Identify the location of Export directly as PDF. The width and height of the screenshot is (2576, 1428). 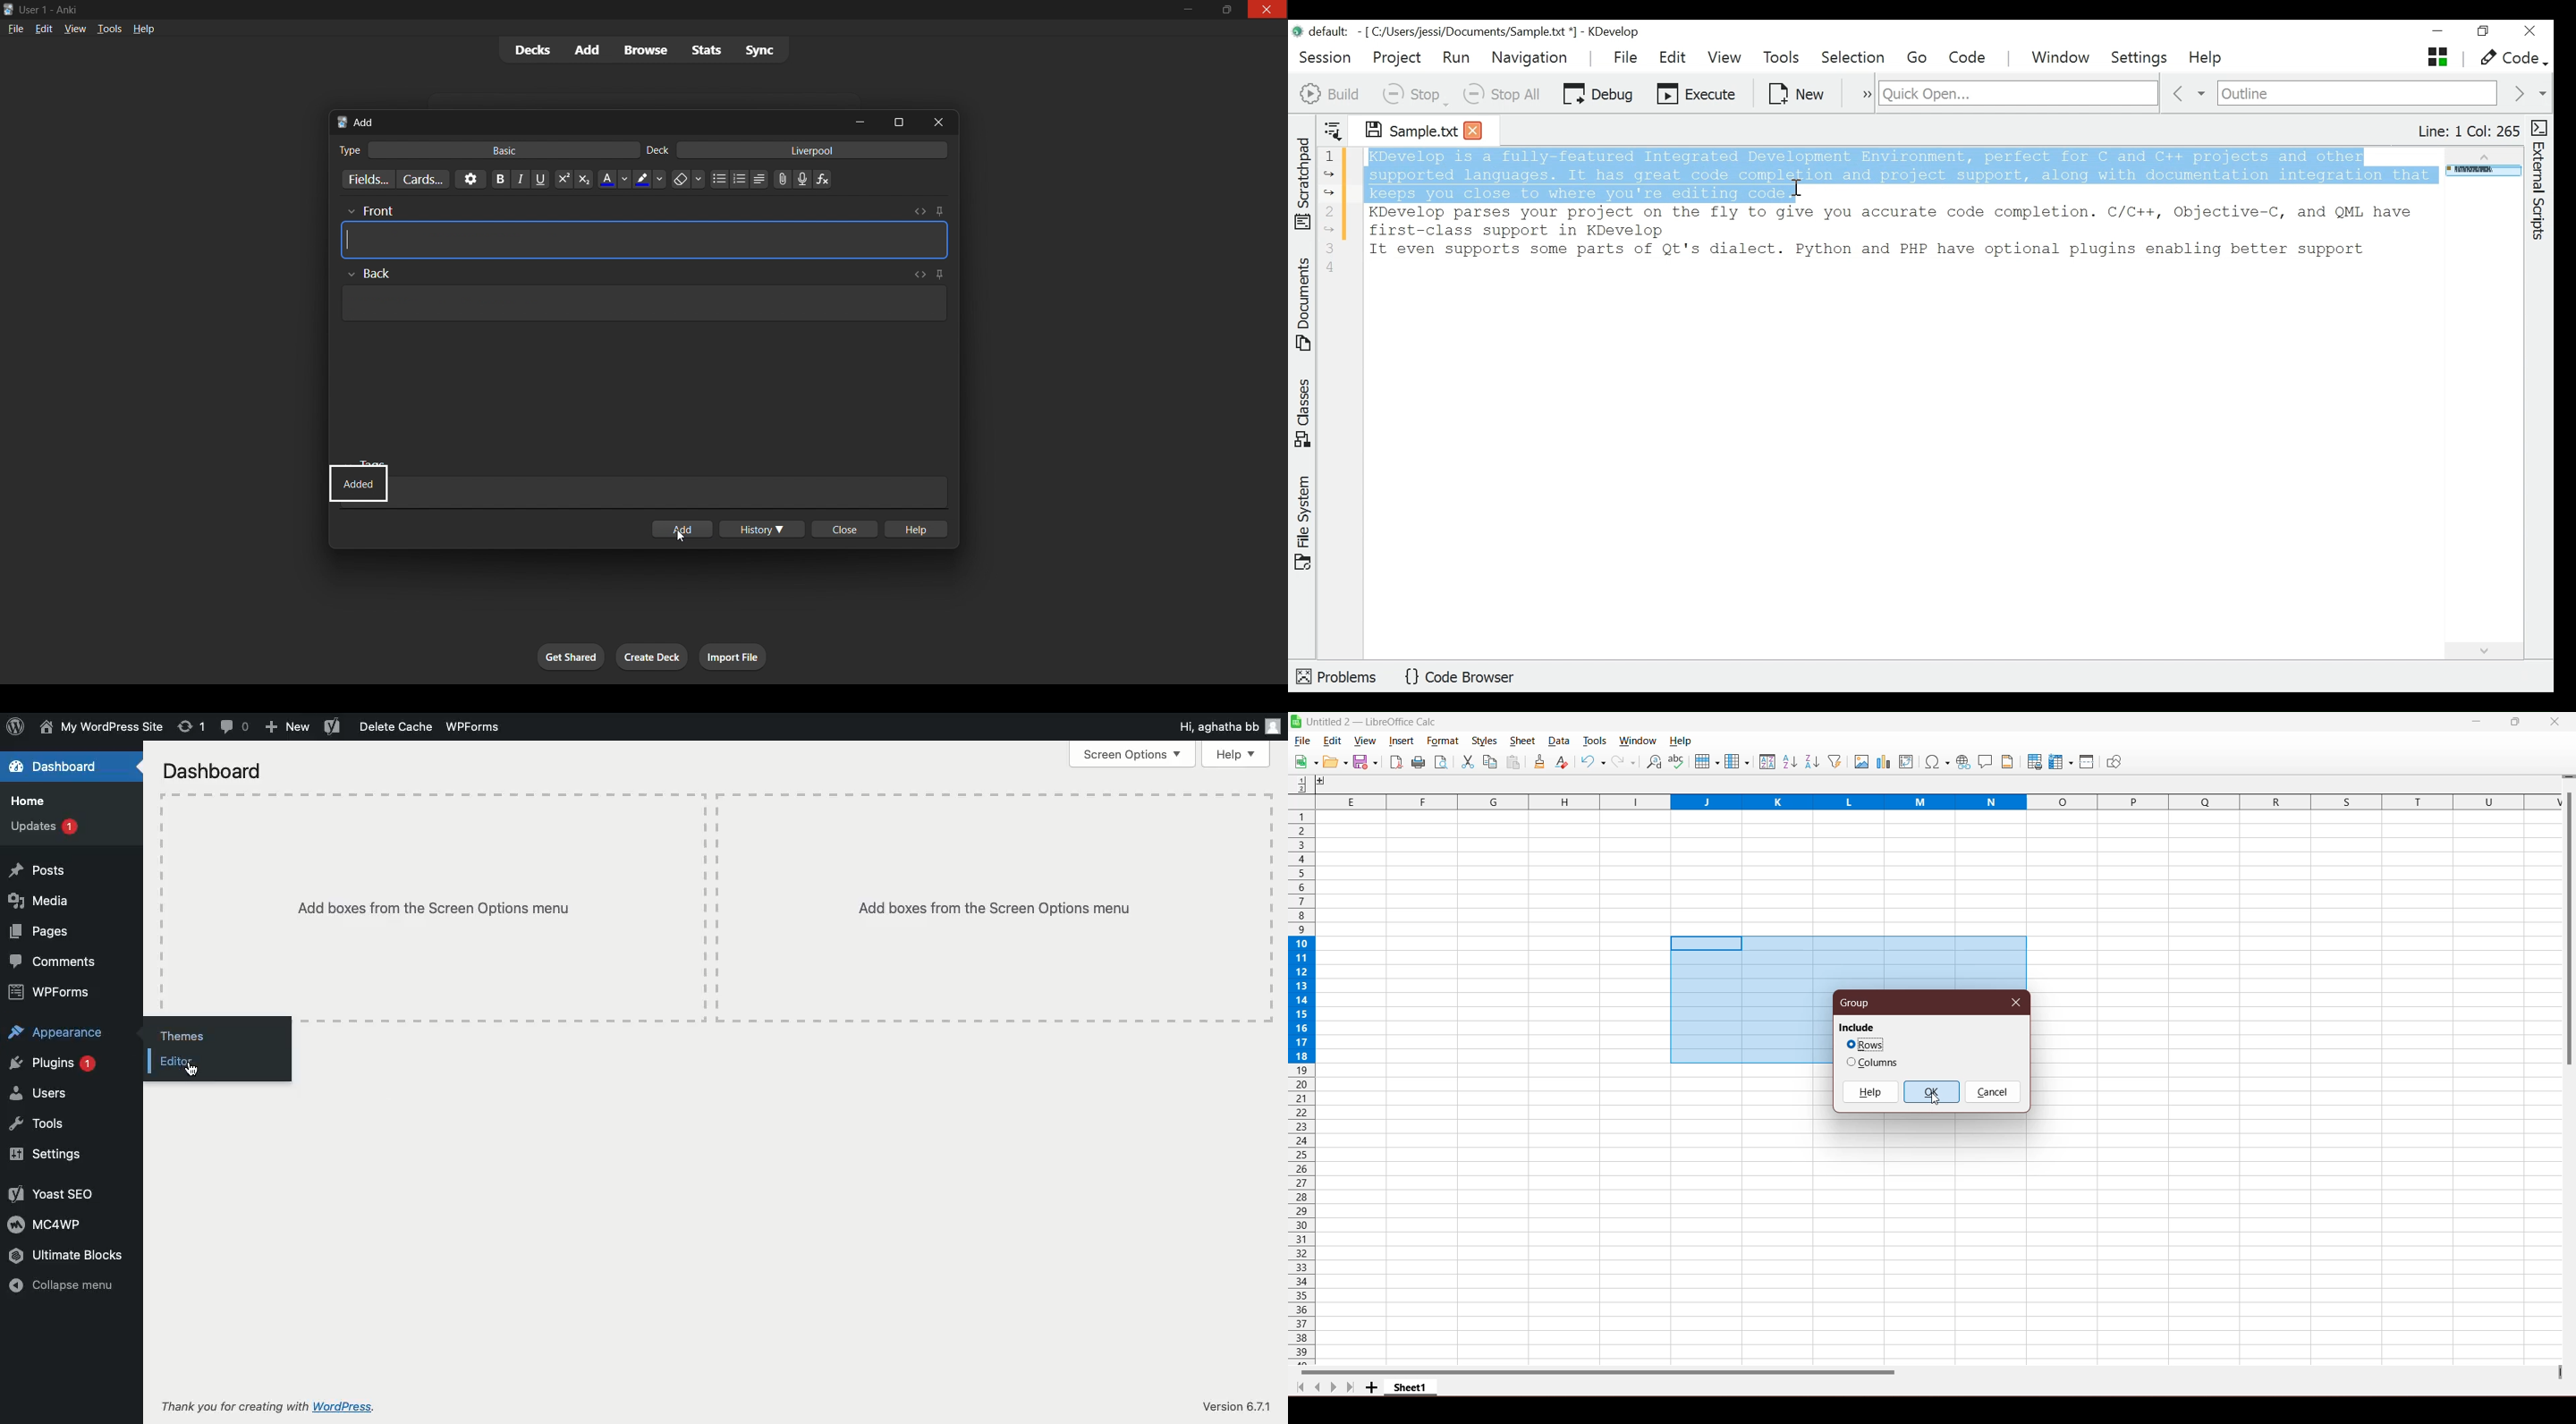
(1395, 764).